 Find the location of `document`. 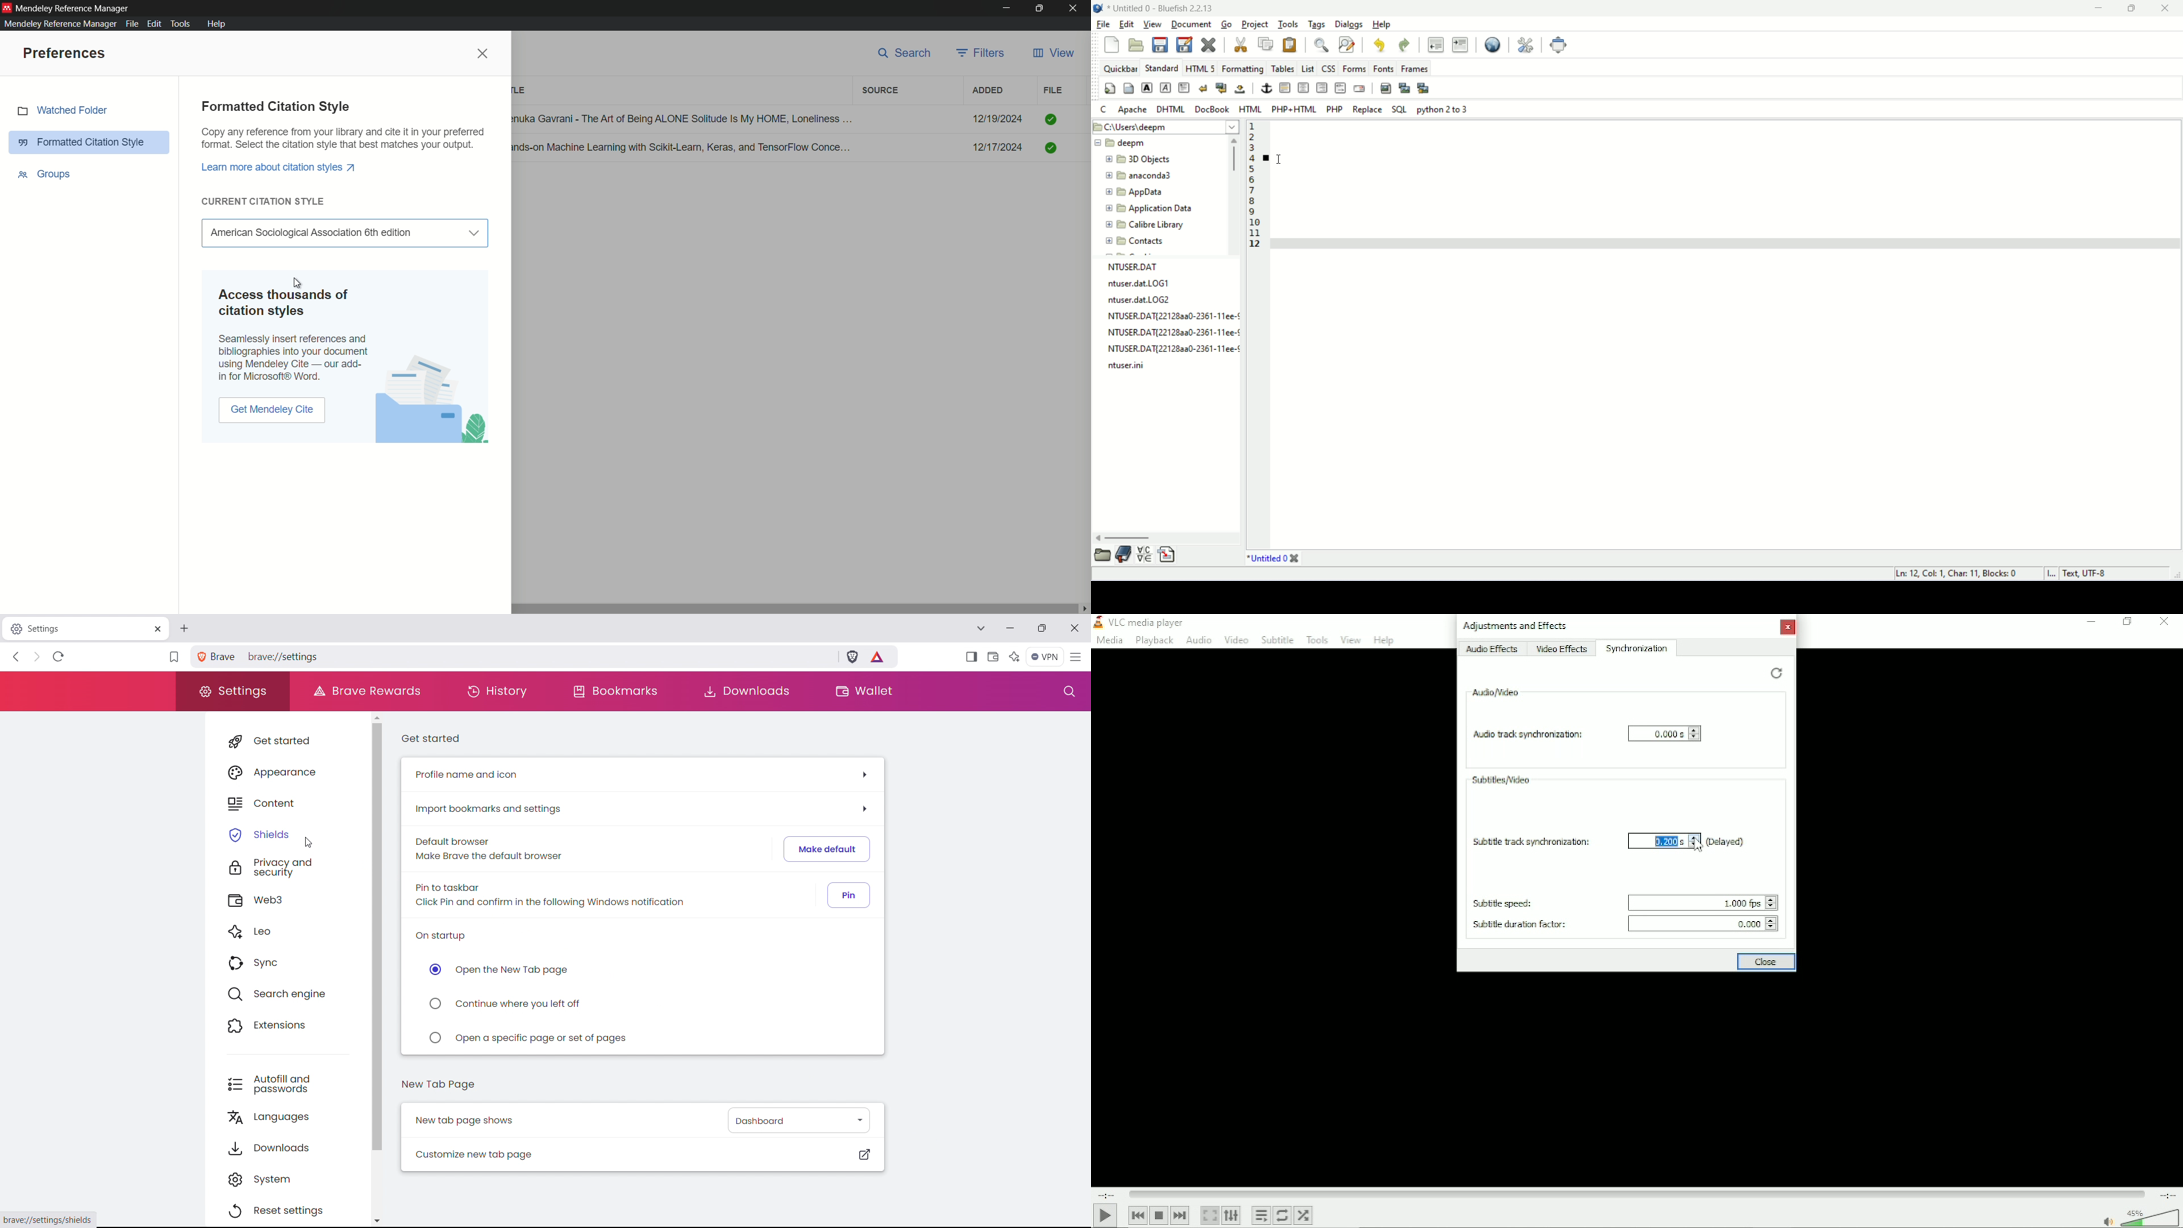

document is located at coordinates (1192, 24).